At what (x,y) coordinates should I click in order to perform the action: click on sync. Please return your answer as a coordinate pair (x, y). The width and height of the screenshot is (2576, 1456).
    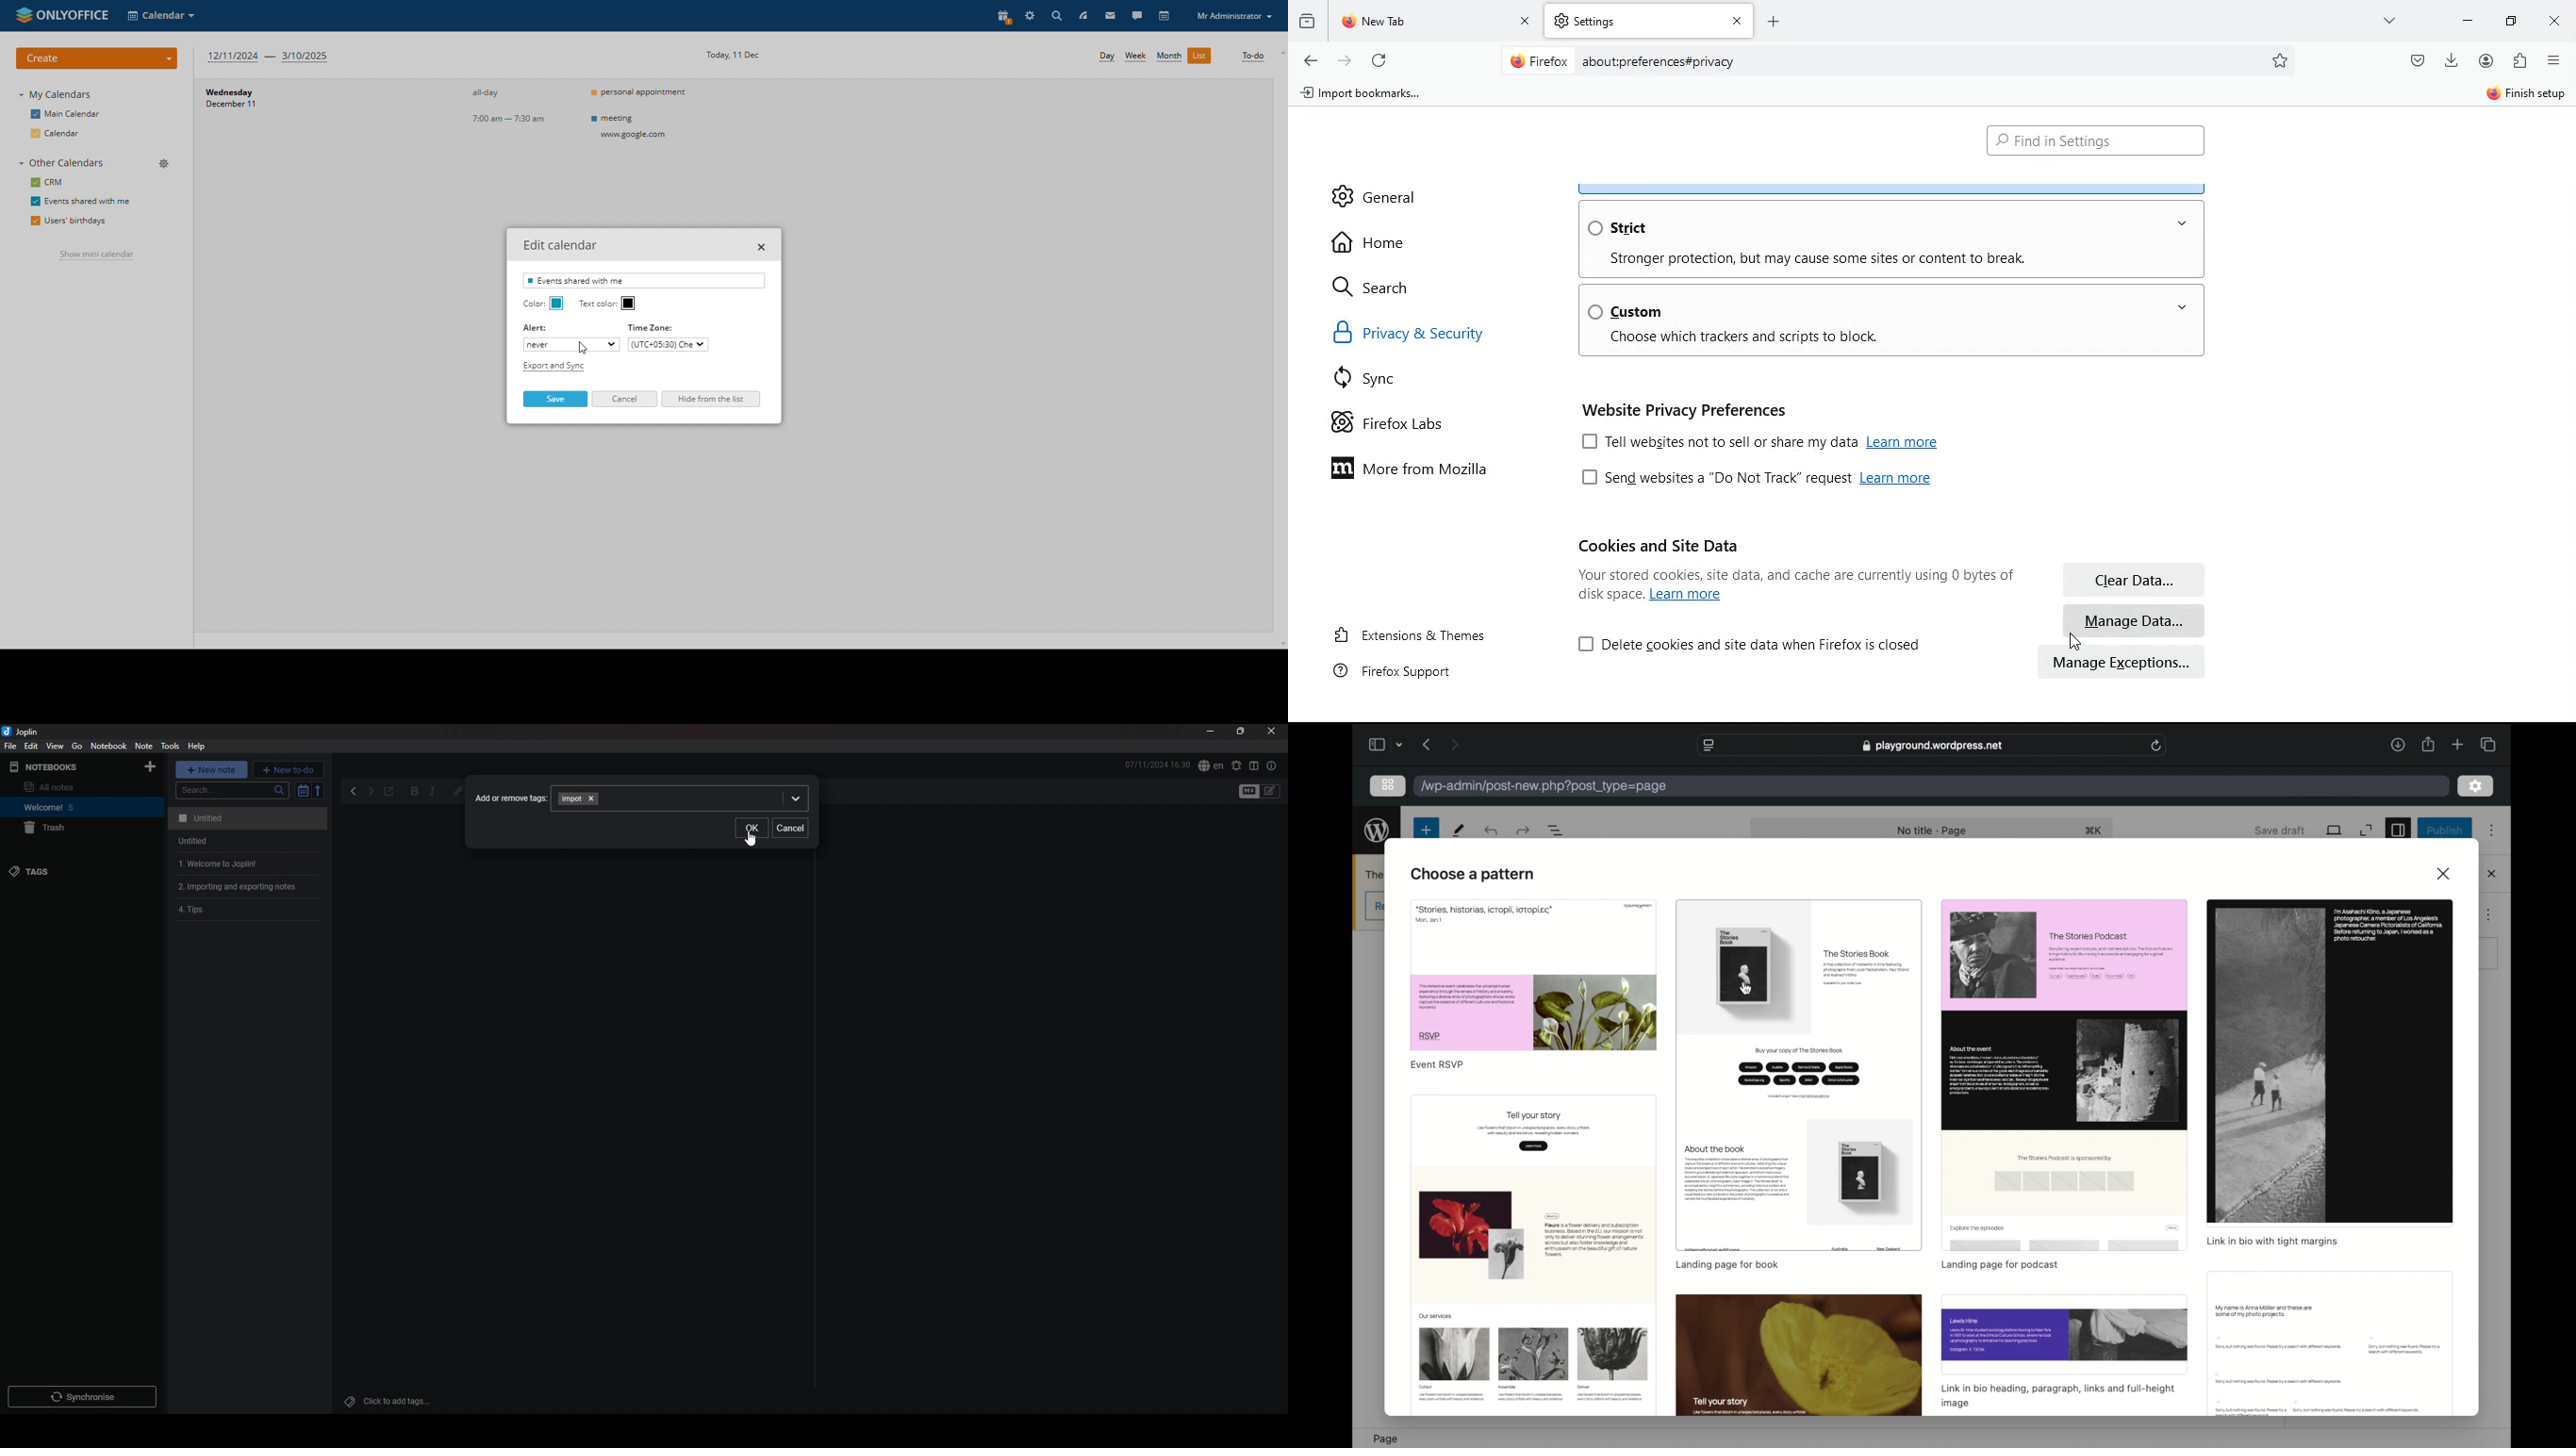
    Looking at the image, I should click on (1374, 382).